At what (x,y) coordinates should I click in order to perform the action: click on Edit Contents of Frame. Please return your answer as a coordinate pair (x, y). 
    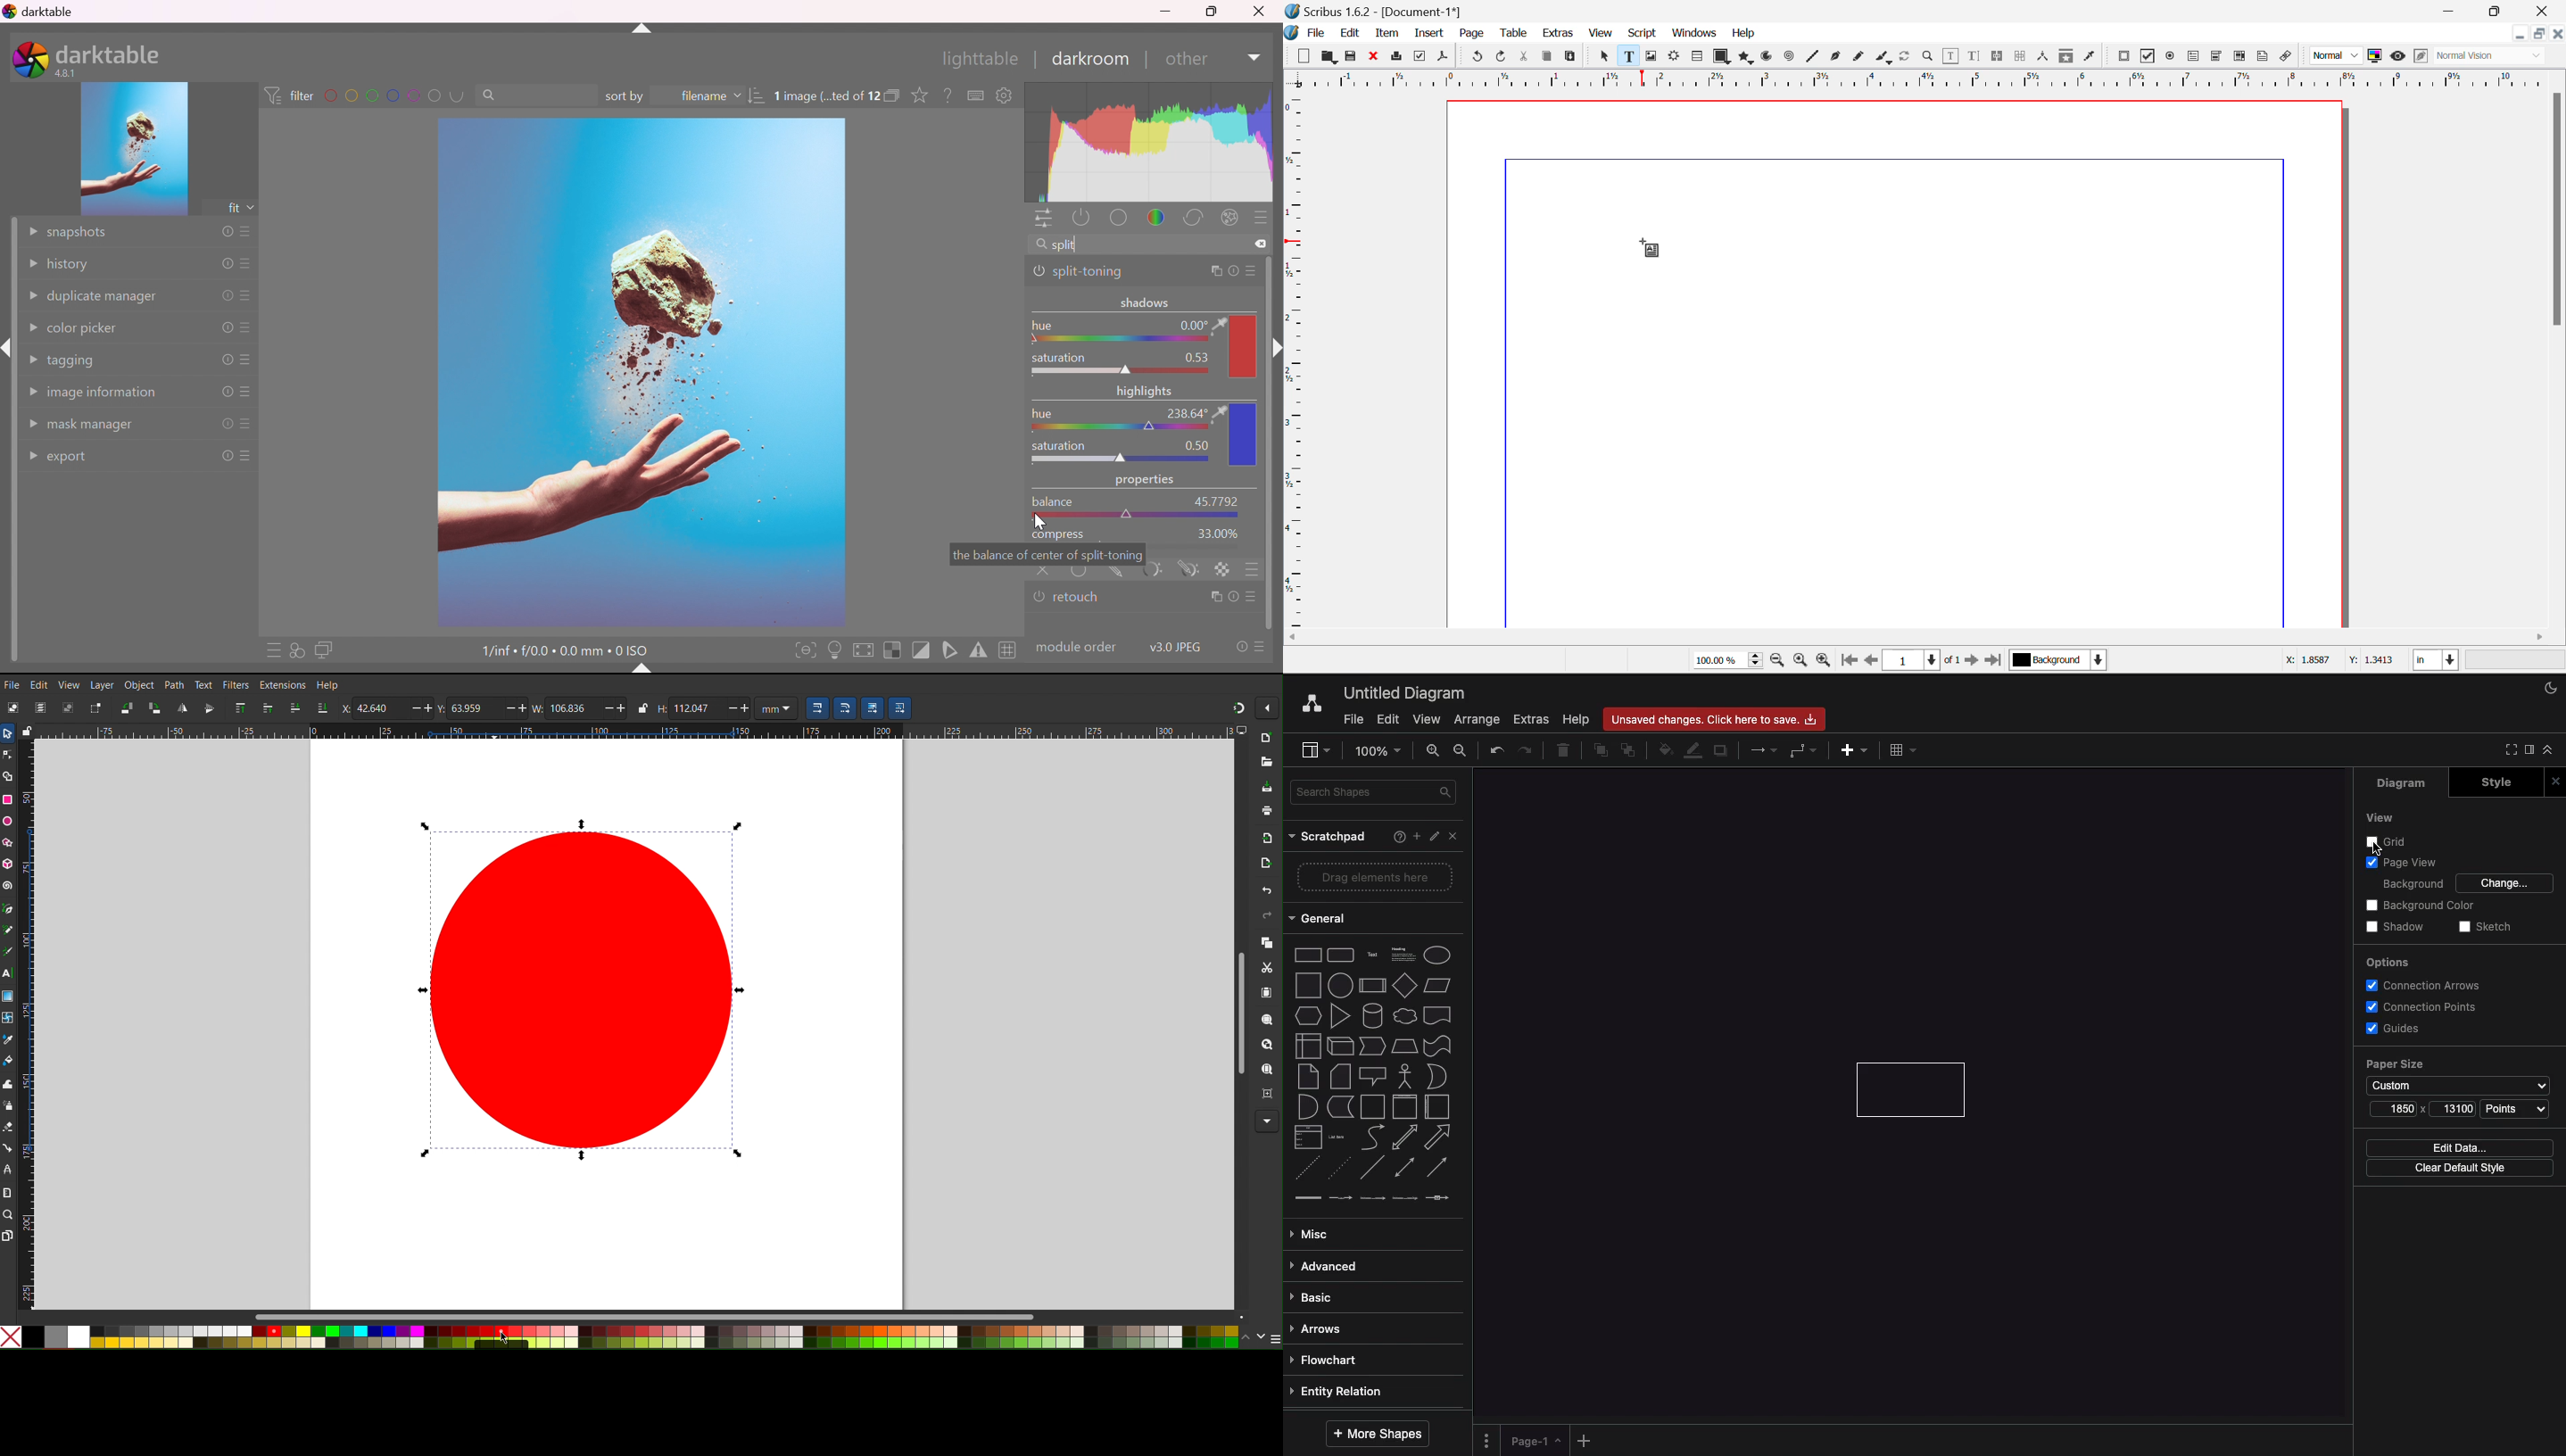
    Looking at the image, I should click on (1951, 55).